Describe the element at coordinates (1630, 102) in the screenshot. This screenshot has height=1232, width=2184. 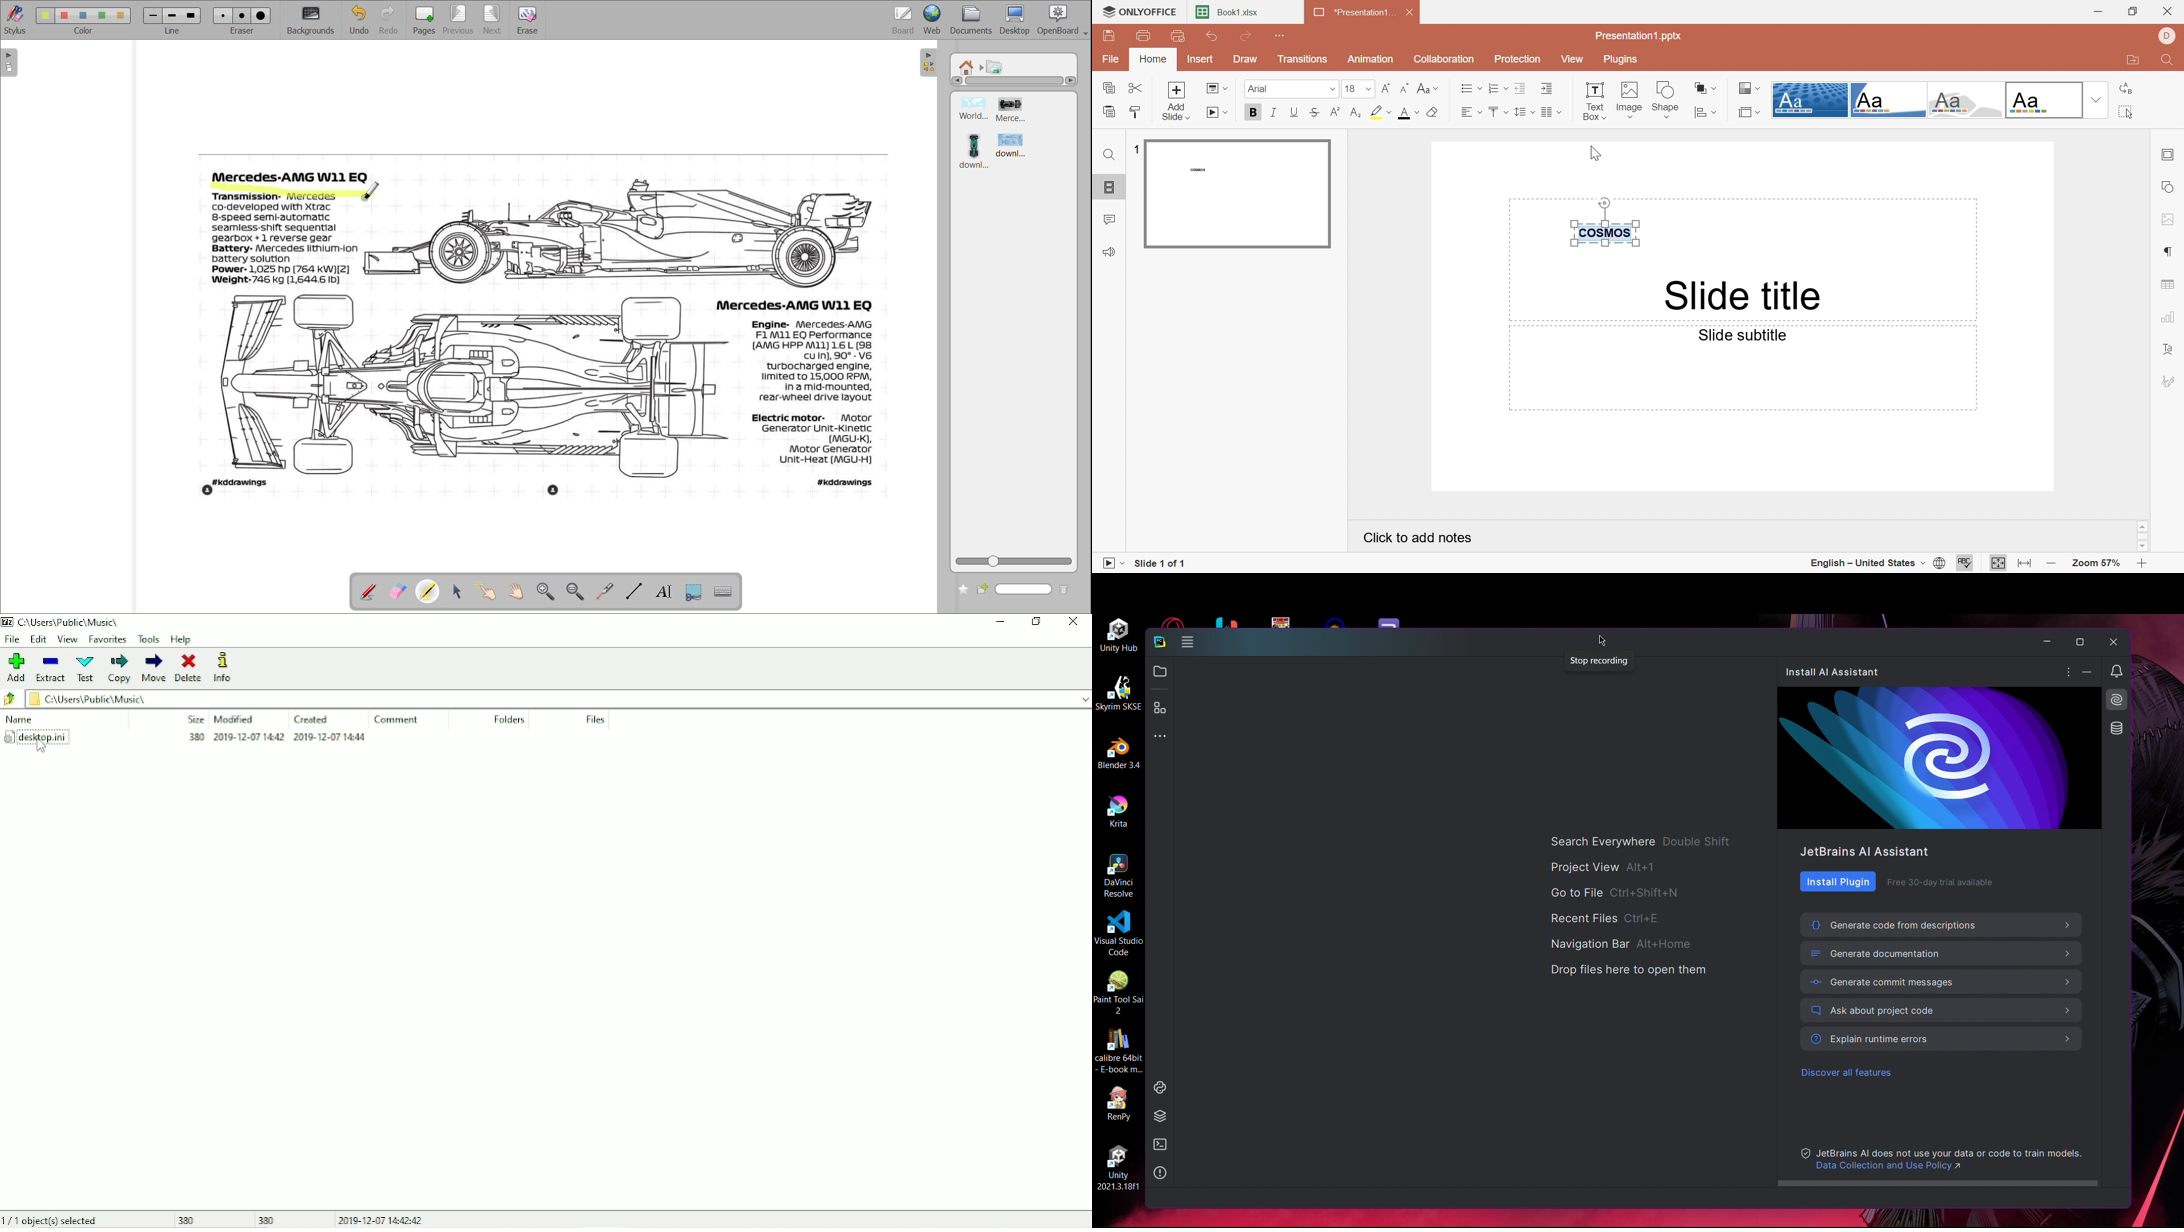
I see `Image` at that location.